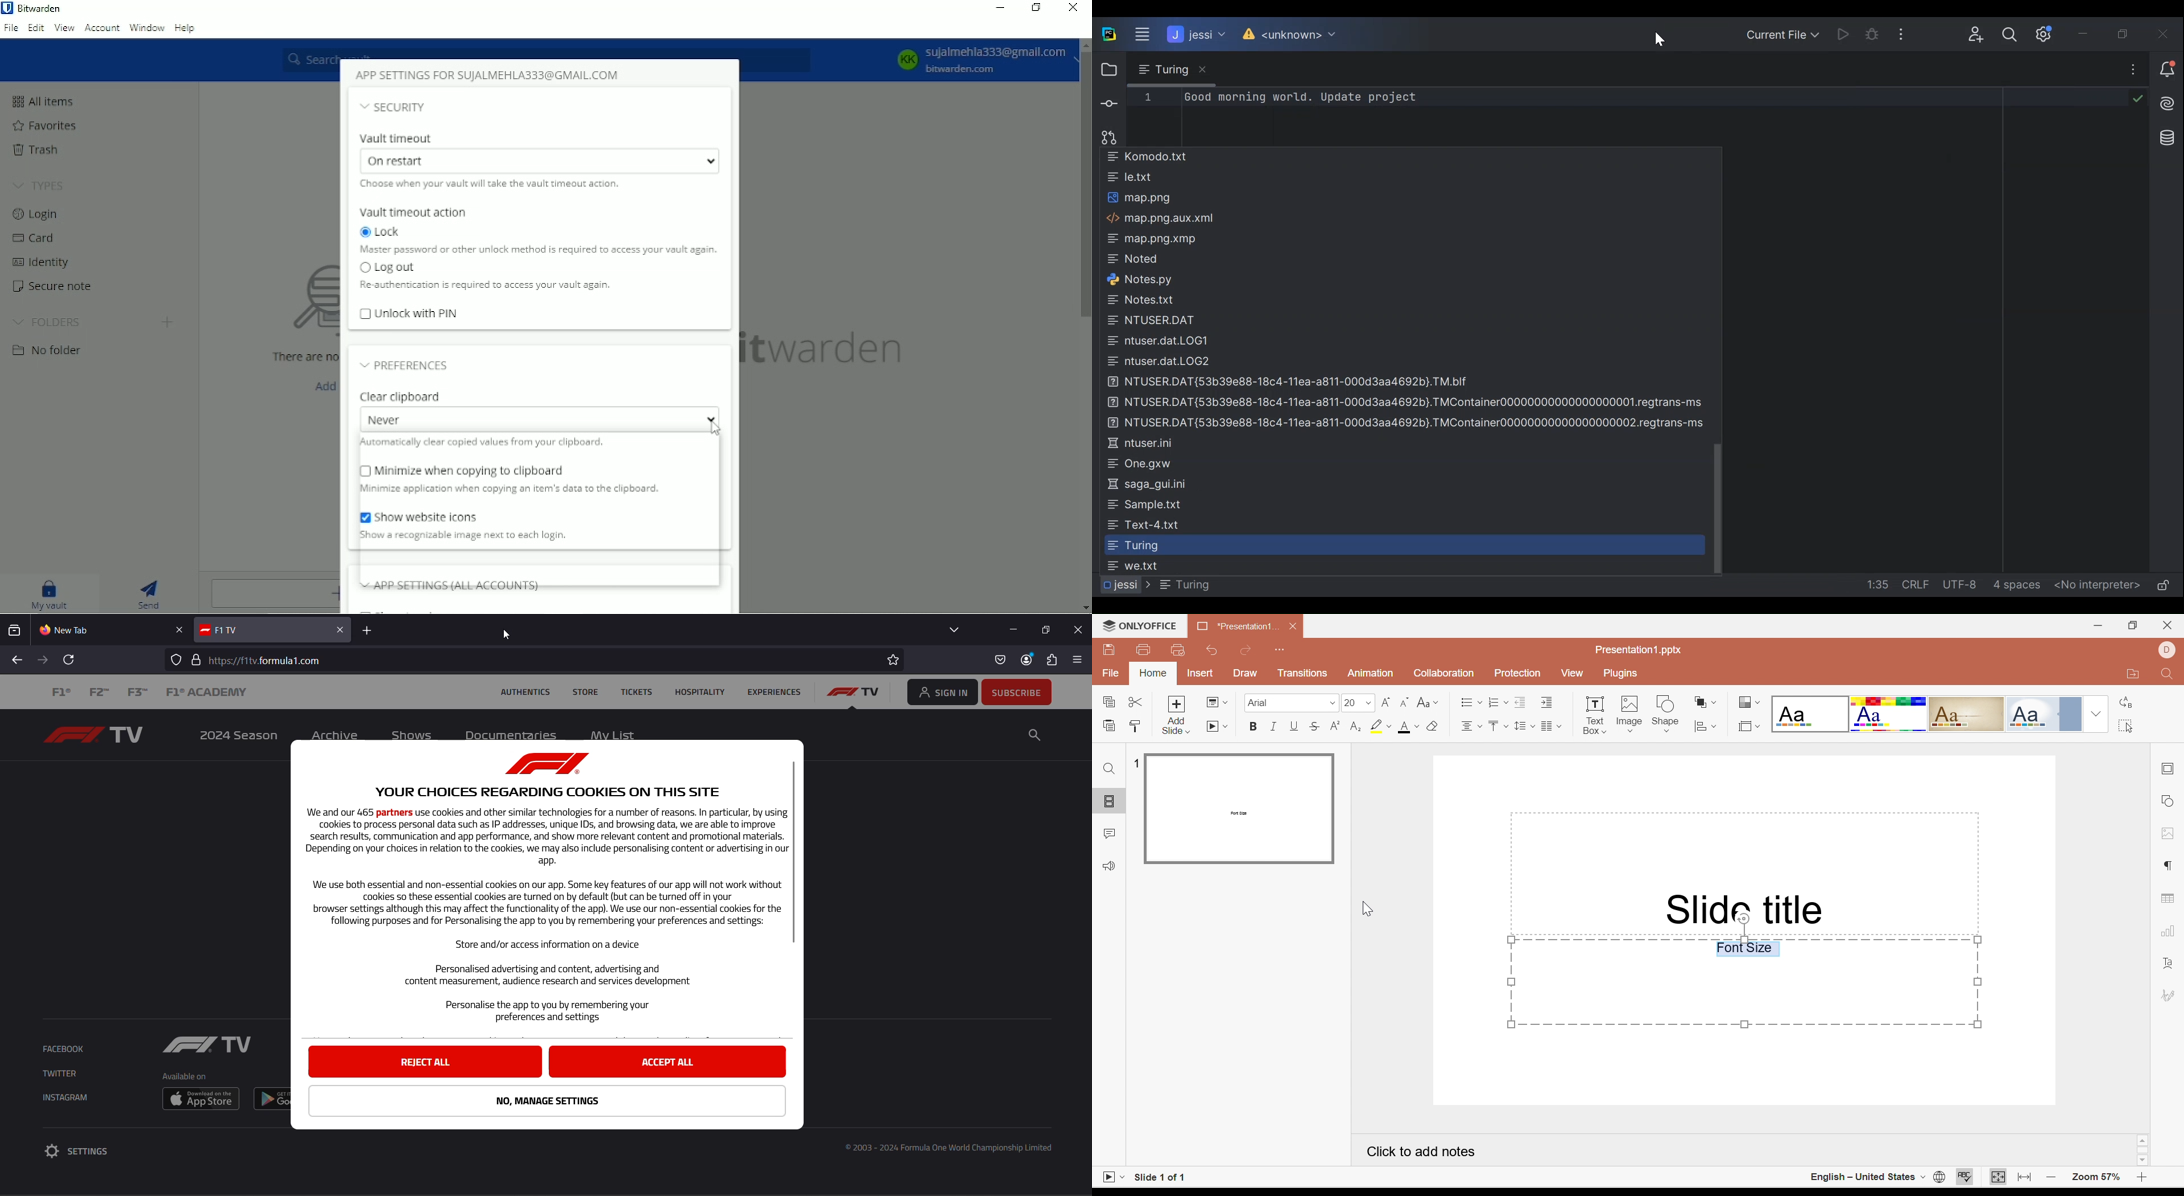 The height and width of the screenshot is (1204, 2184). I want to click on available on, so click(184, 1077).